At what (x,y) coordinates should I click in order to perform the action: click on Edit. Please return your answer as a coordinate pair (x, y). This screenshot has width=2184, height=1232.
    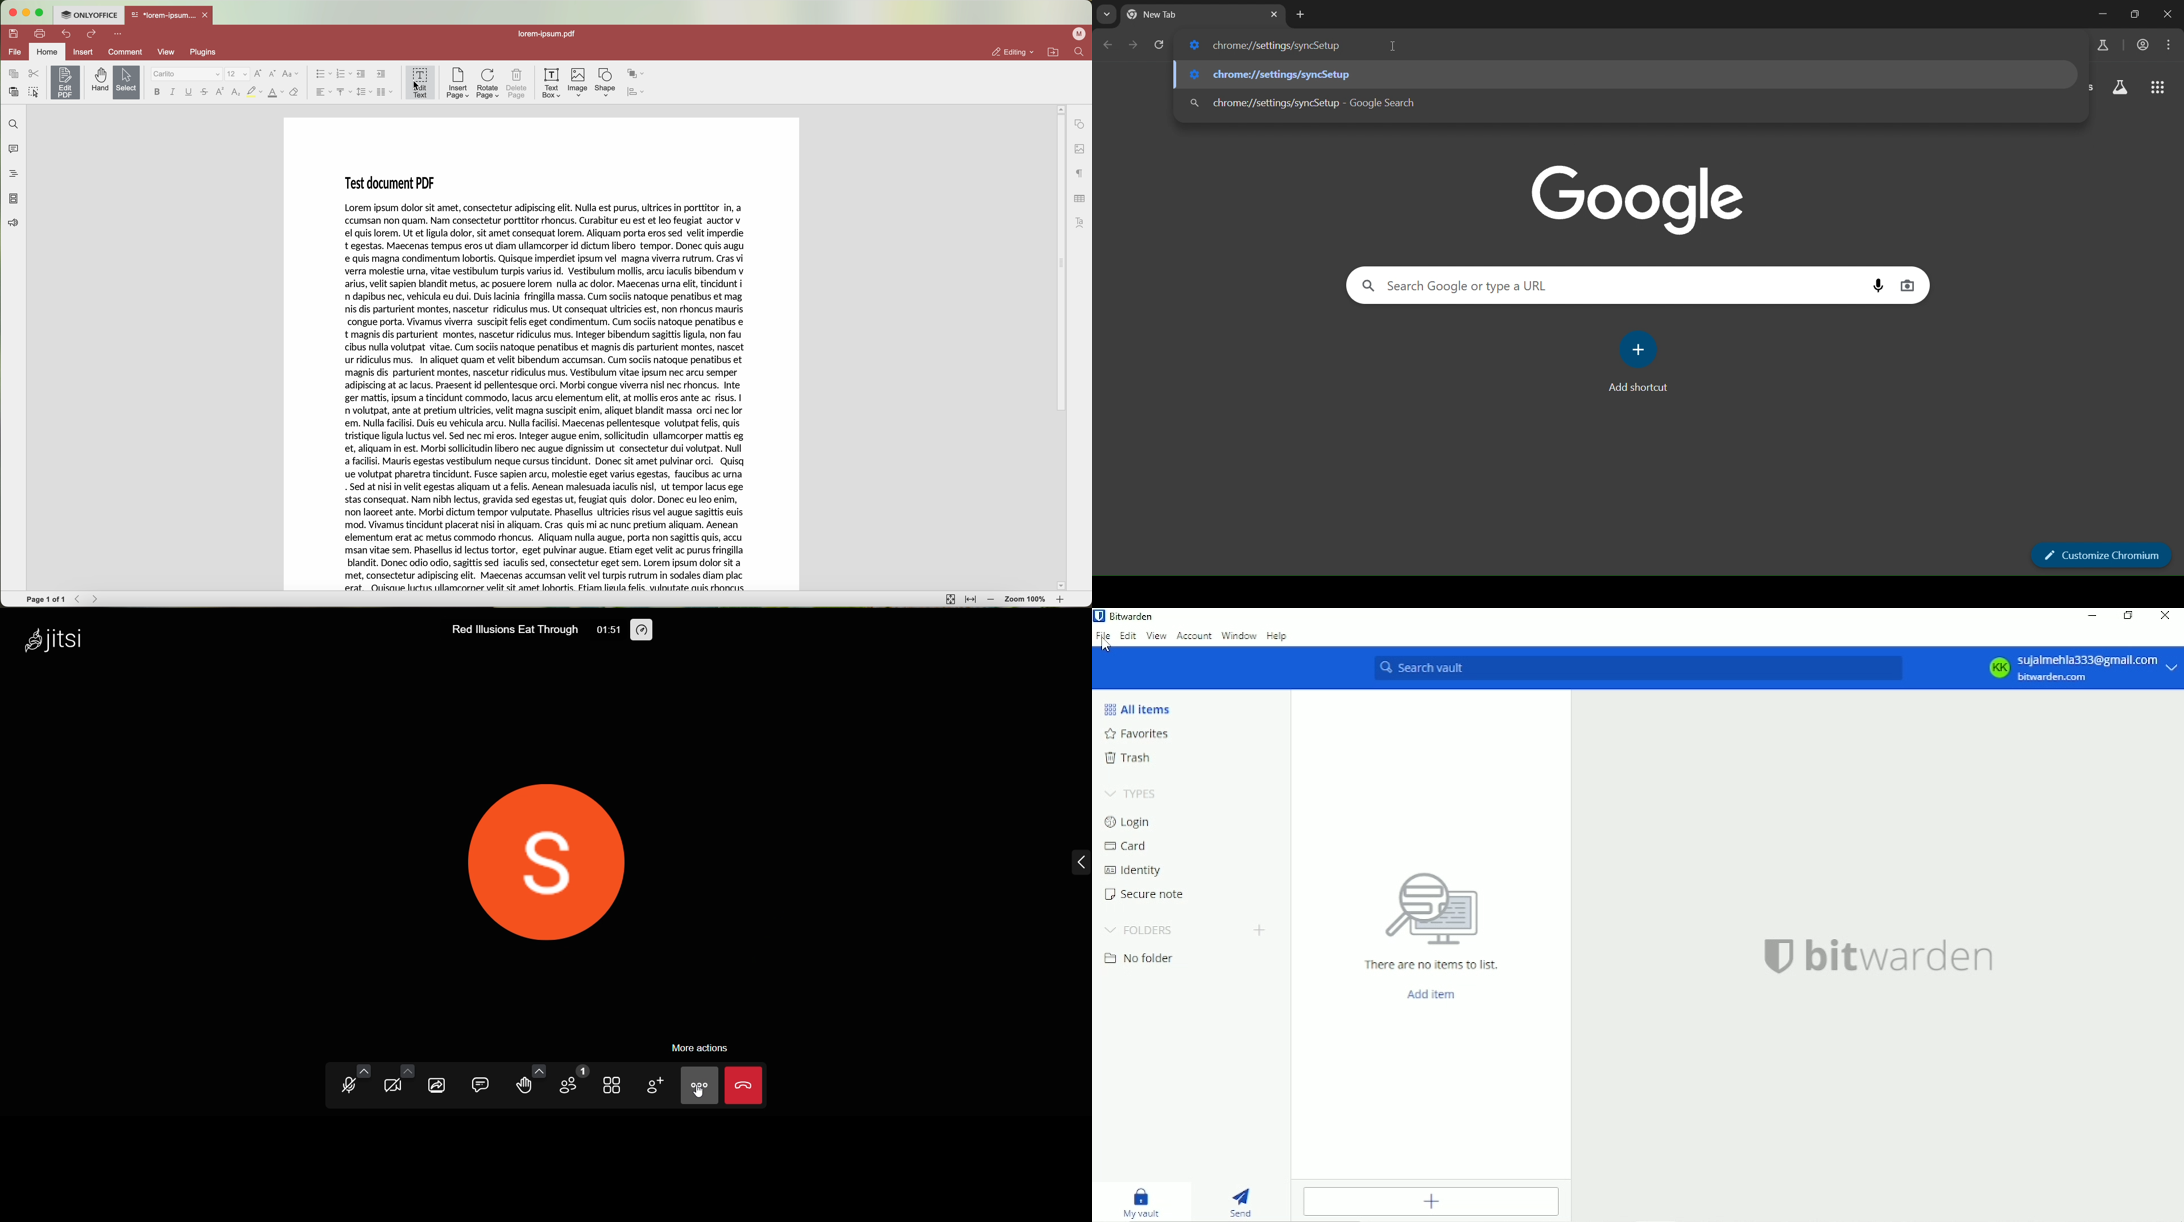
    Looking at the image, I should click on (1127, 636).